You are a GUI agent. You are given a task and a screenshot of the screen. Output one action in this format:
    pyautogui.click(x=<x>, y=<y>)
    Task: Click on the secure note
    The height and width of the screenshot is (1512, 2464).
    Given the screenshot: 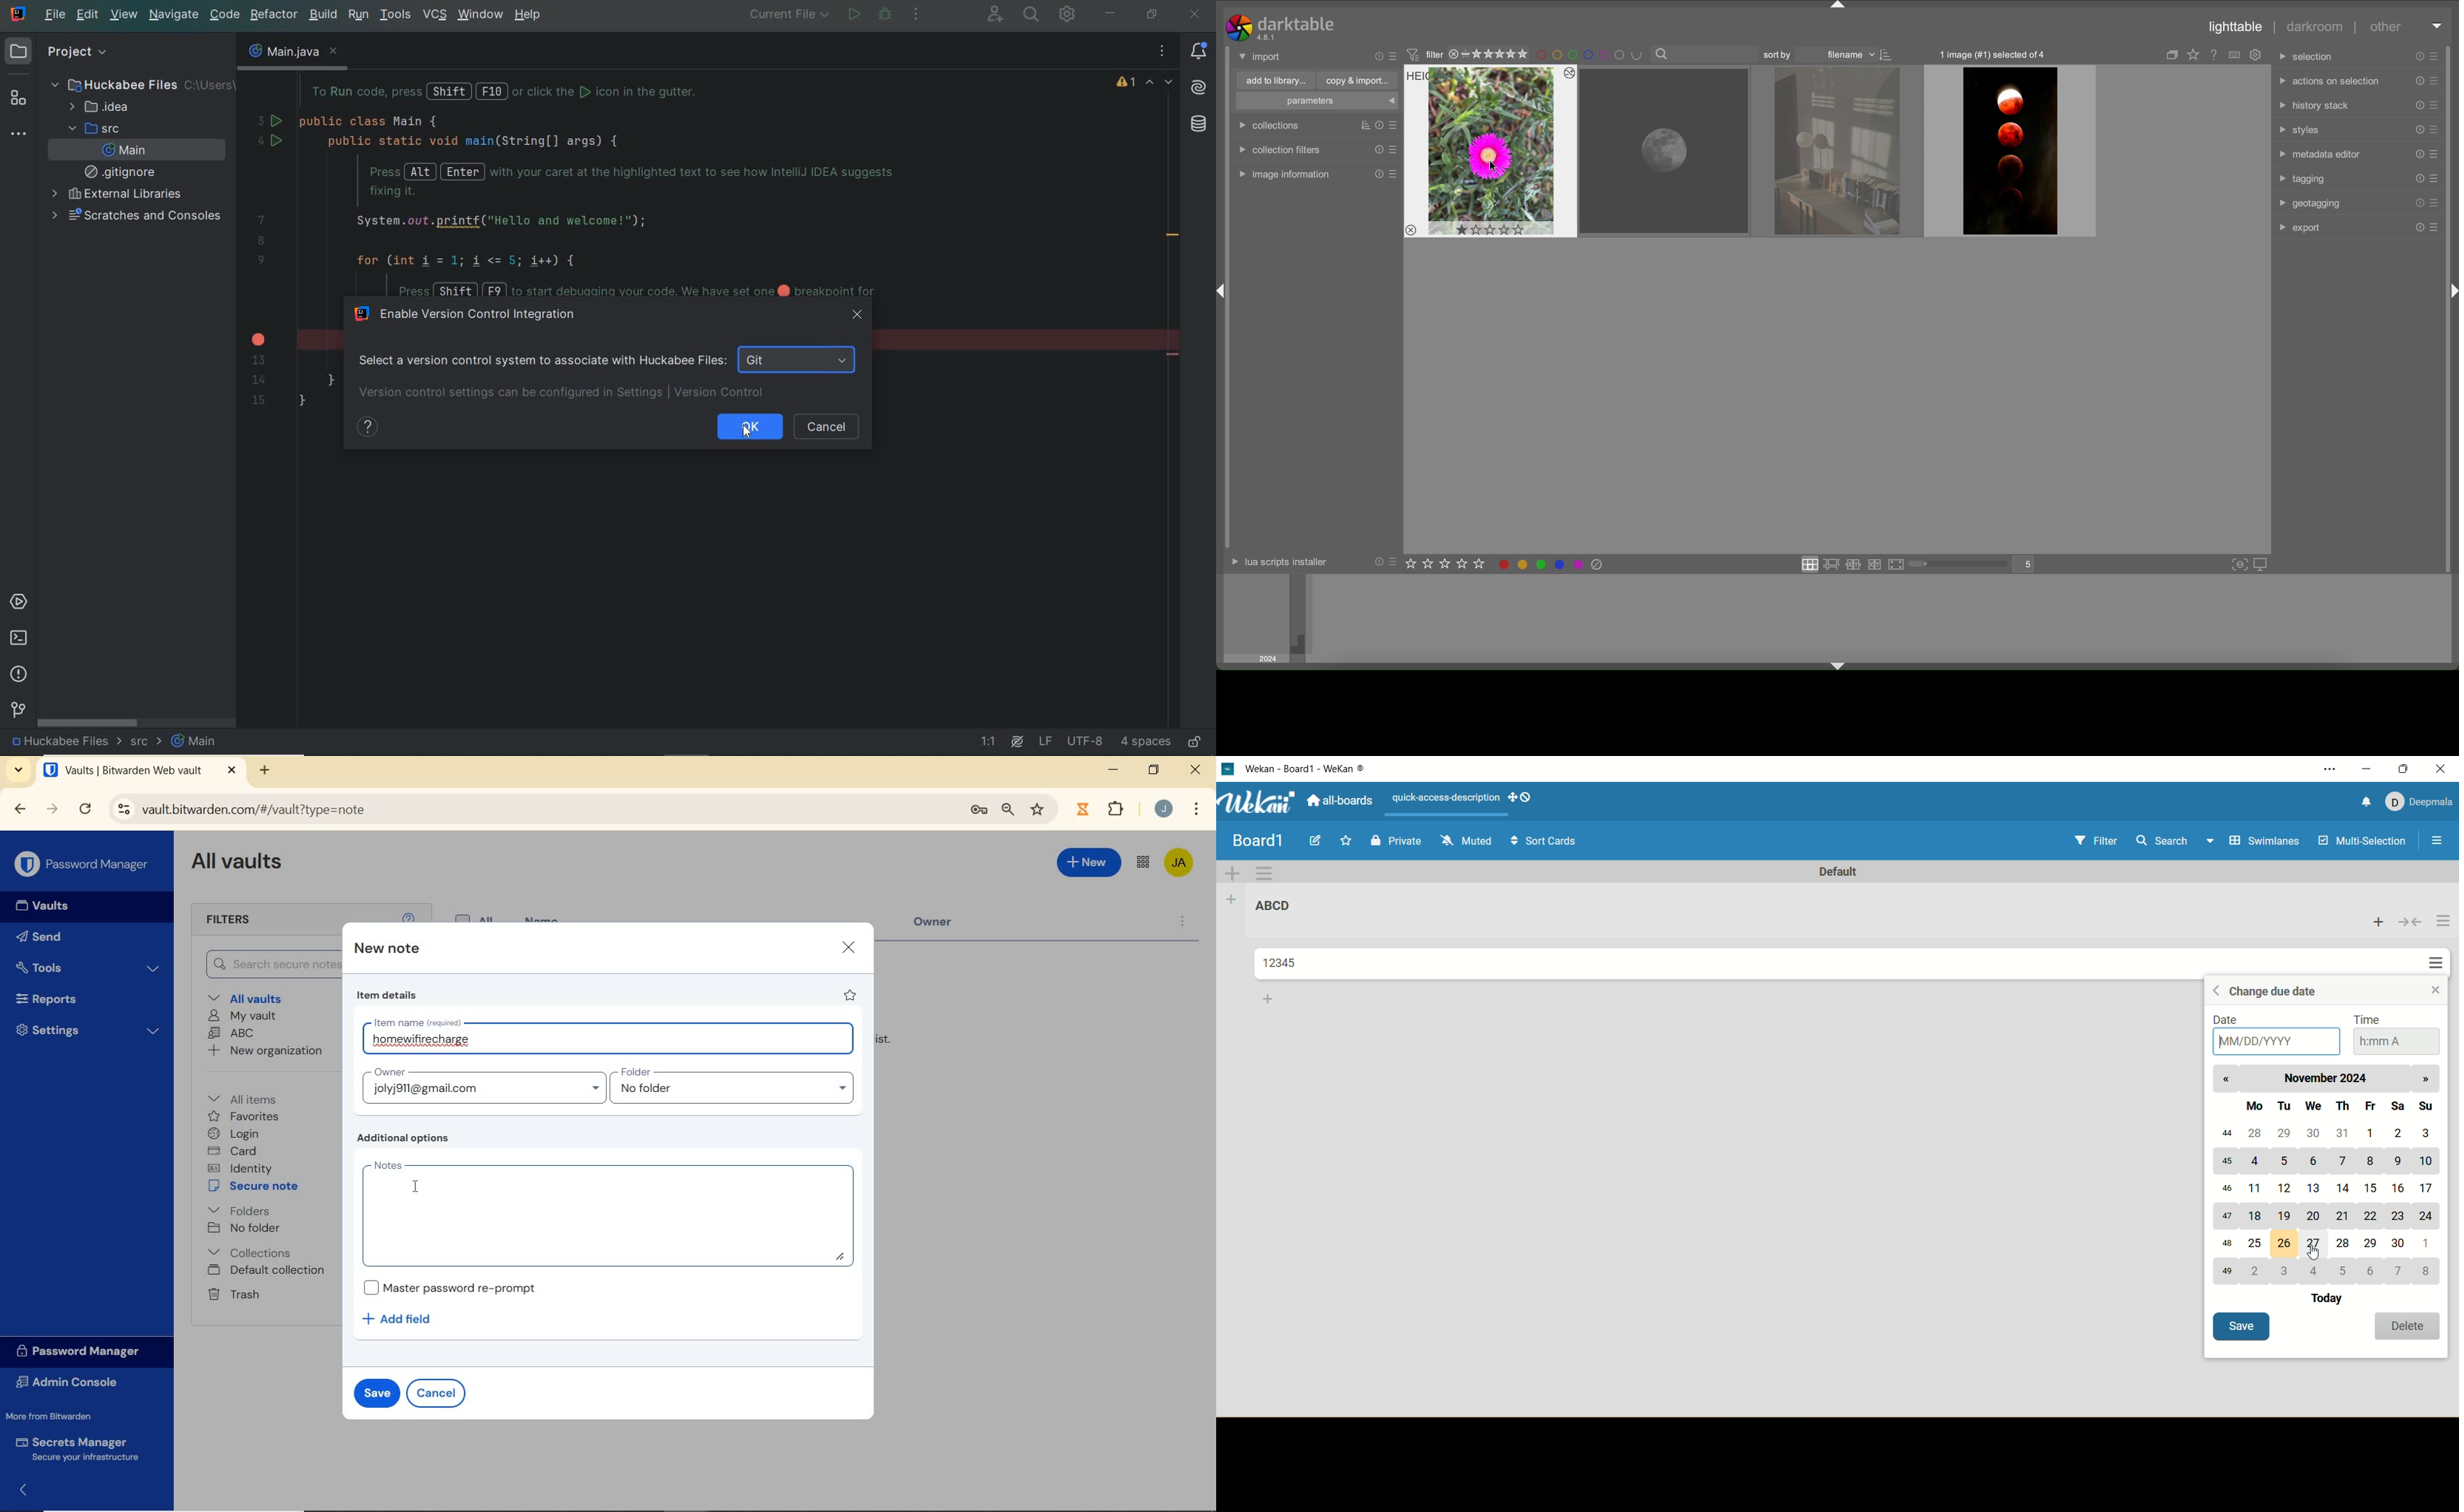 What is the action you would take?
    pyautogui.click(x=256, y=1186)
    